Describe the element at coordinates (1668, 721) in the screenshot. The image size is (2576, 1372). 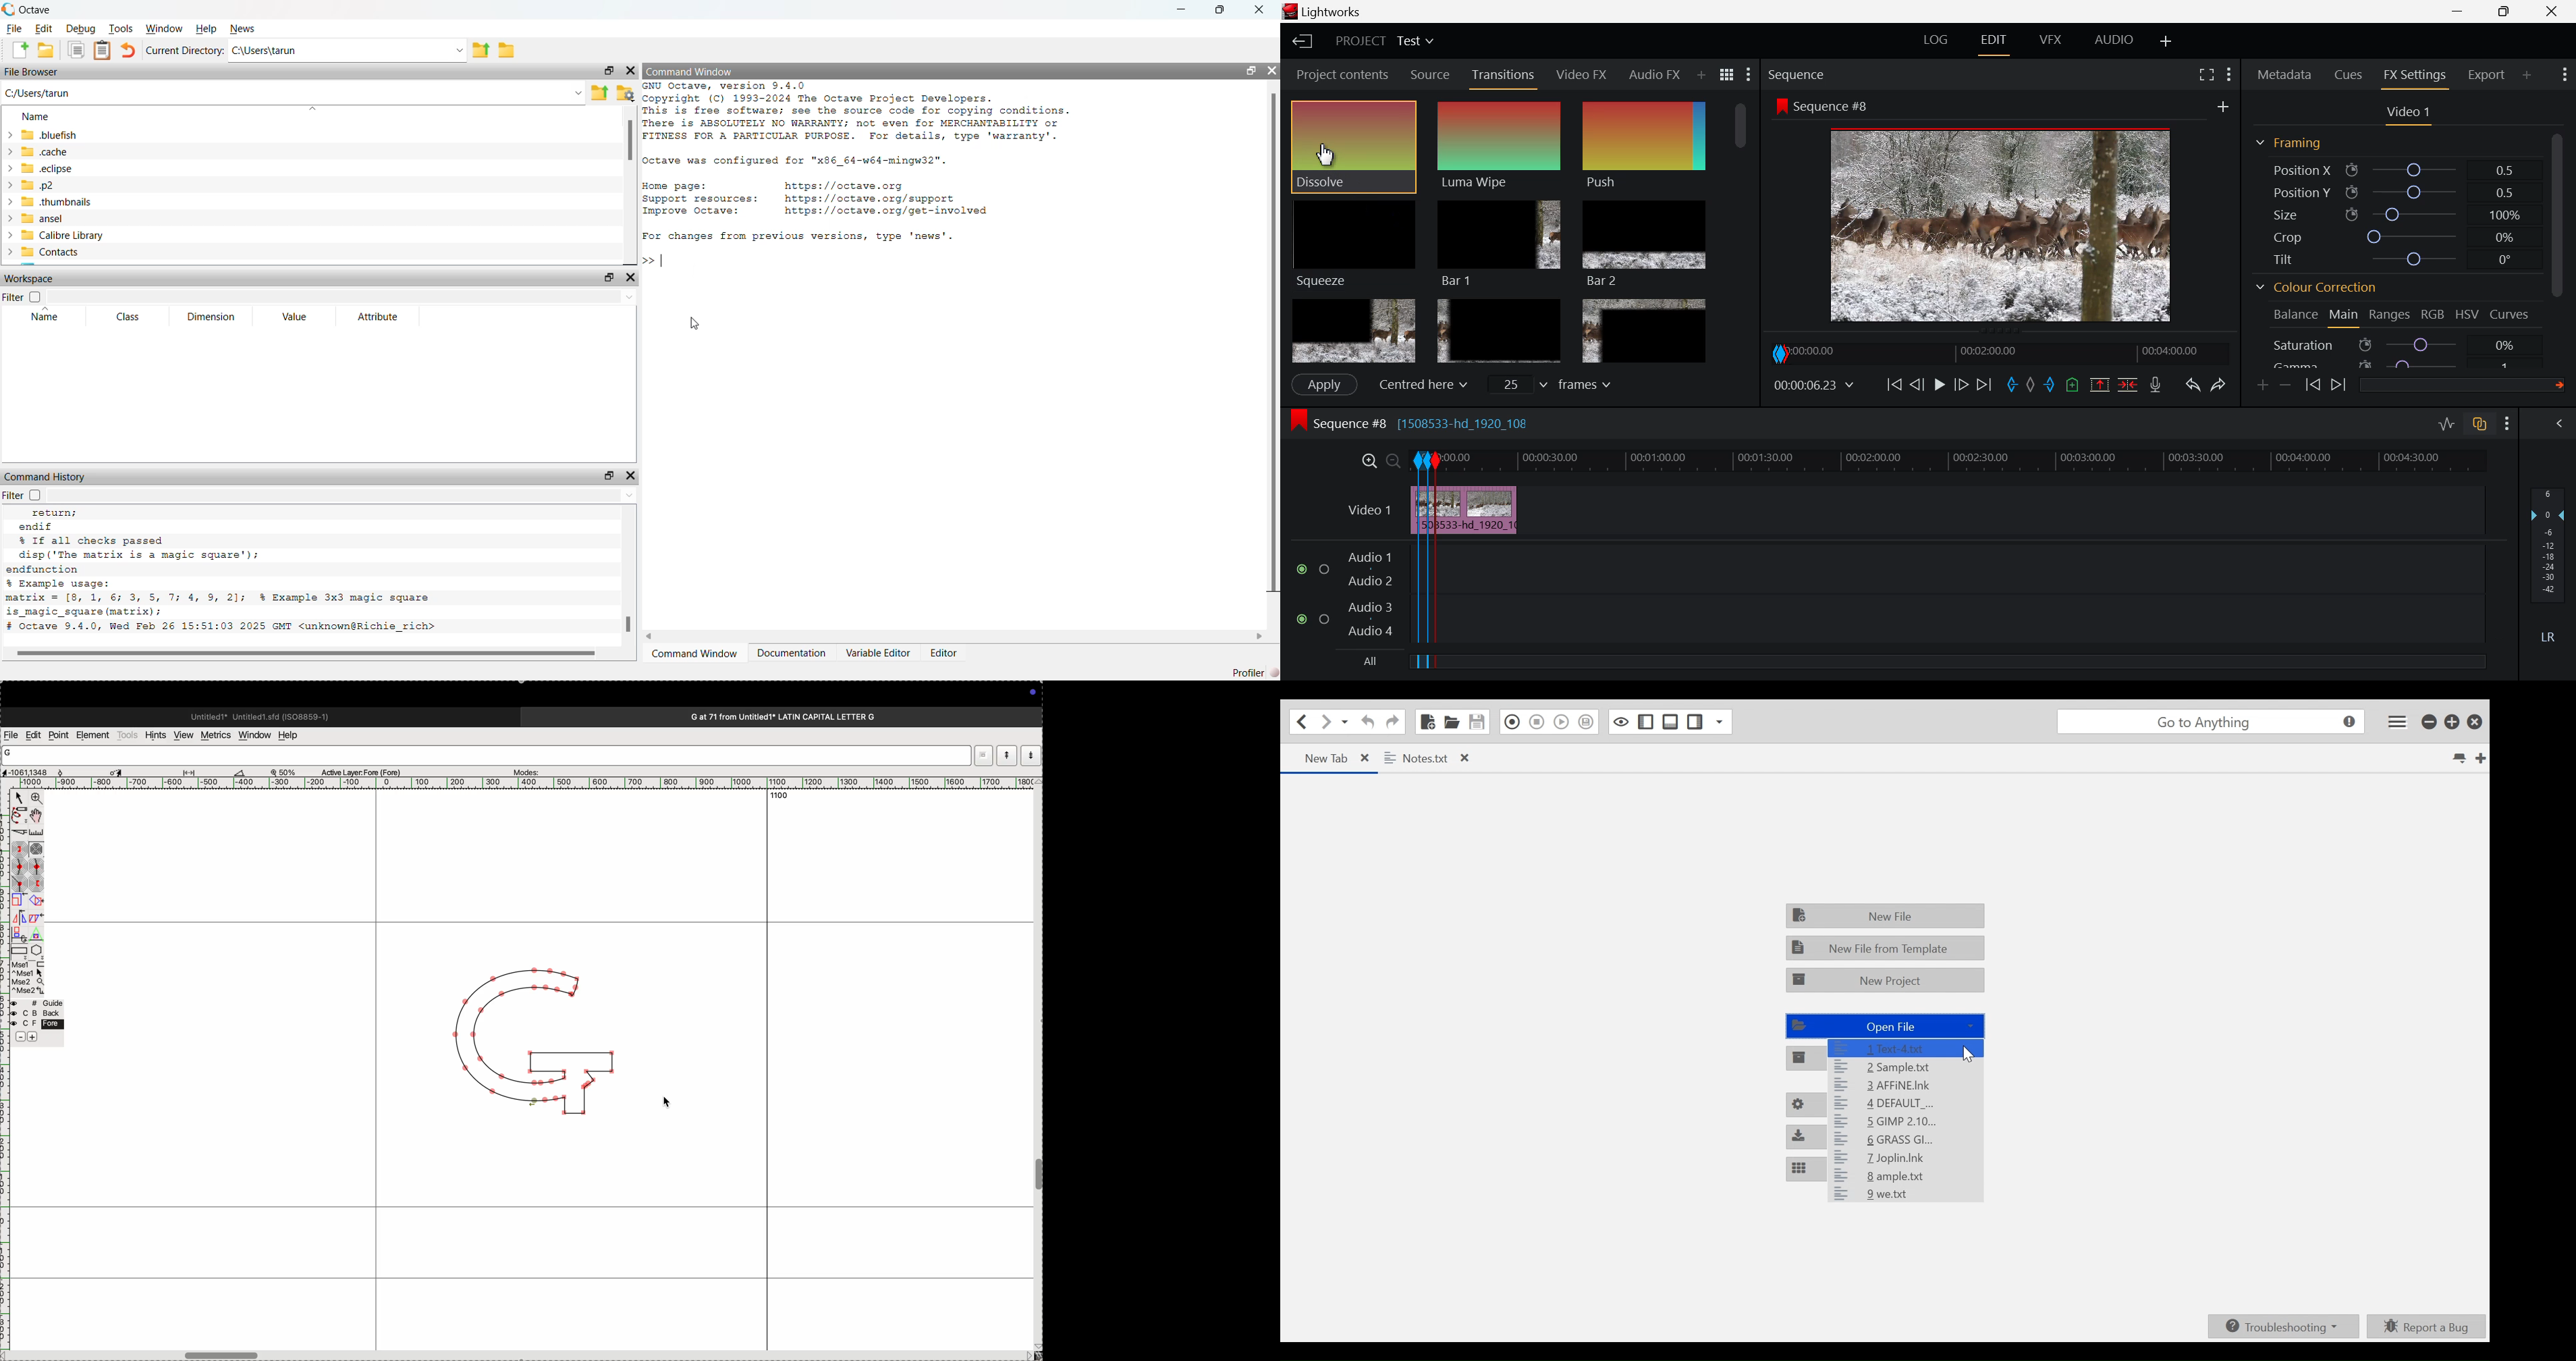
I see `Show/ide Bottom Sidebar` at that location.